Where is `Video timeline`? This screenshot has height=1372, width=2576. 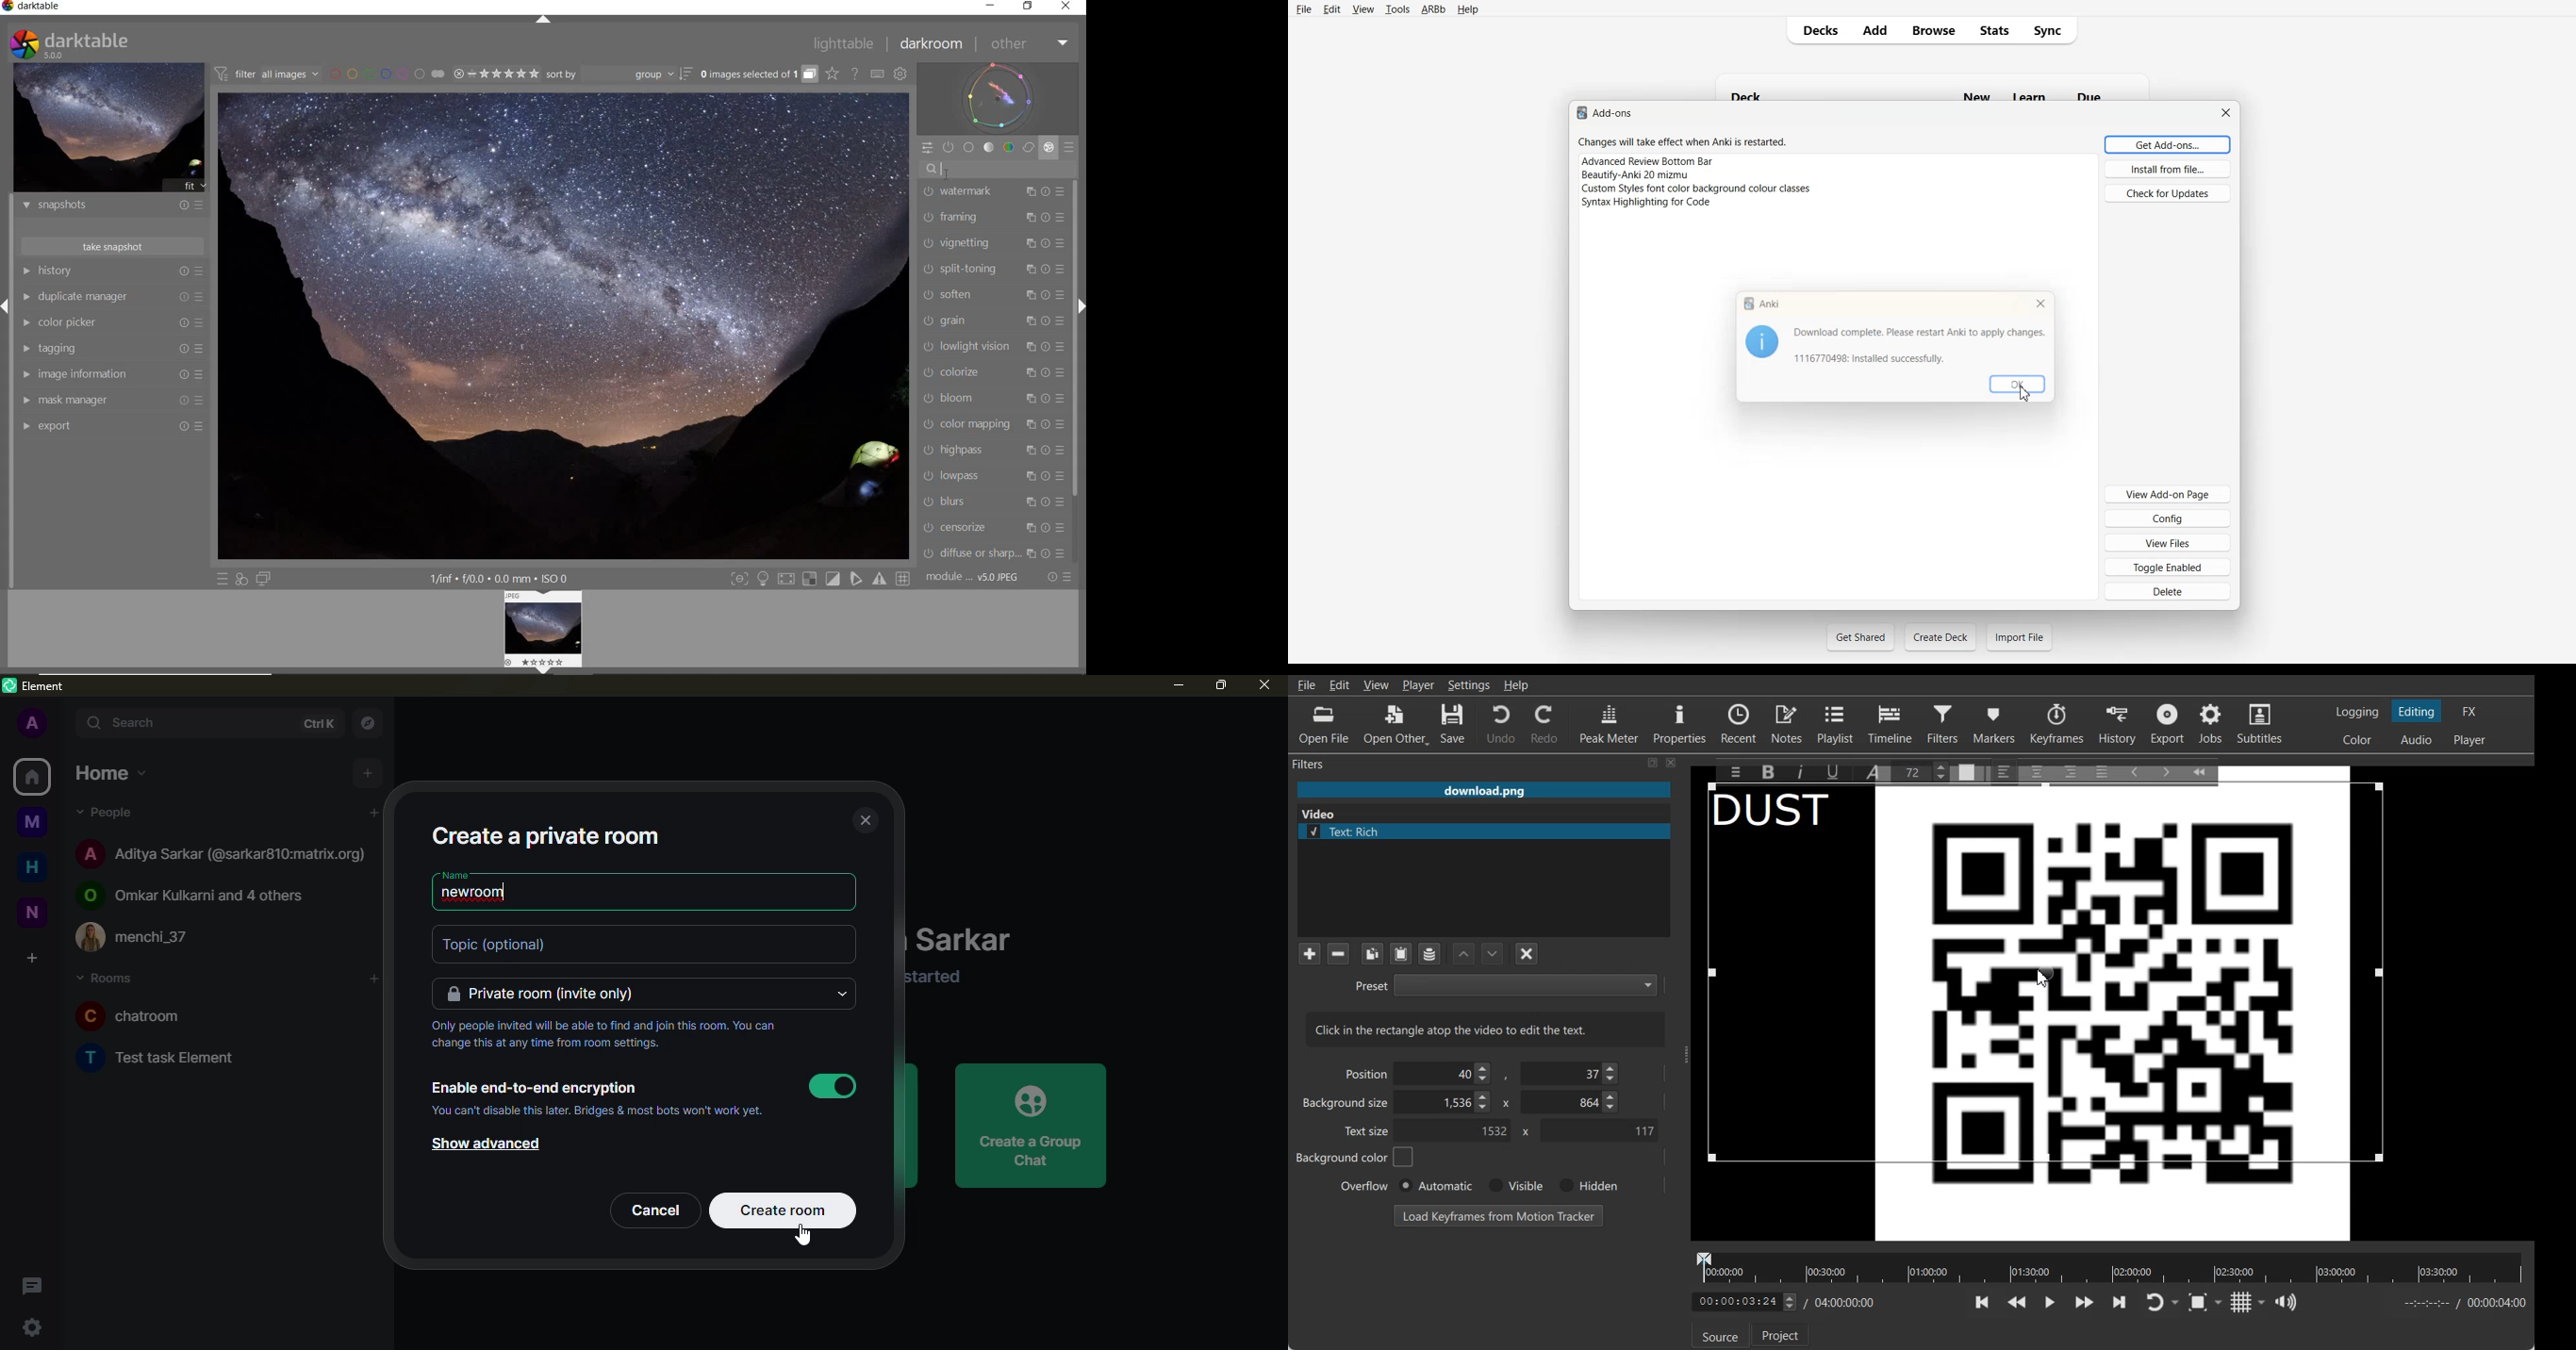 Video timeline is located at coordinates (2109, 1266).